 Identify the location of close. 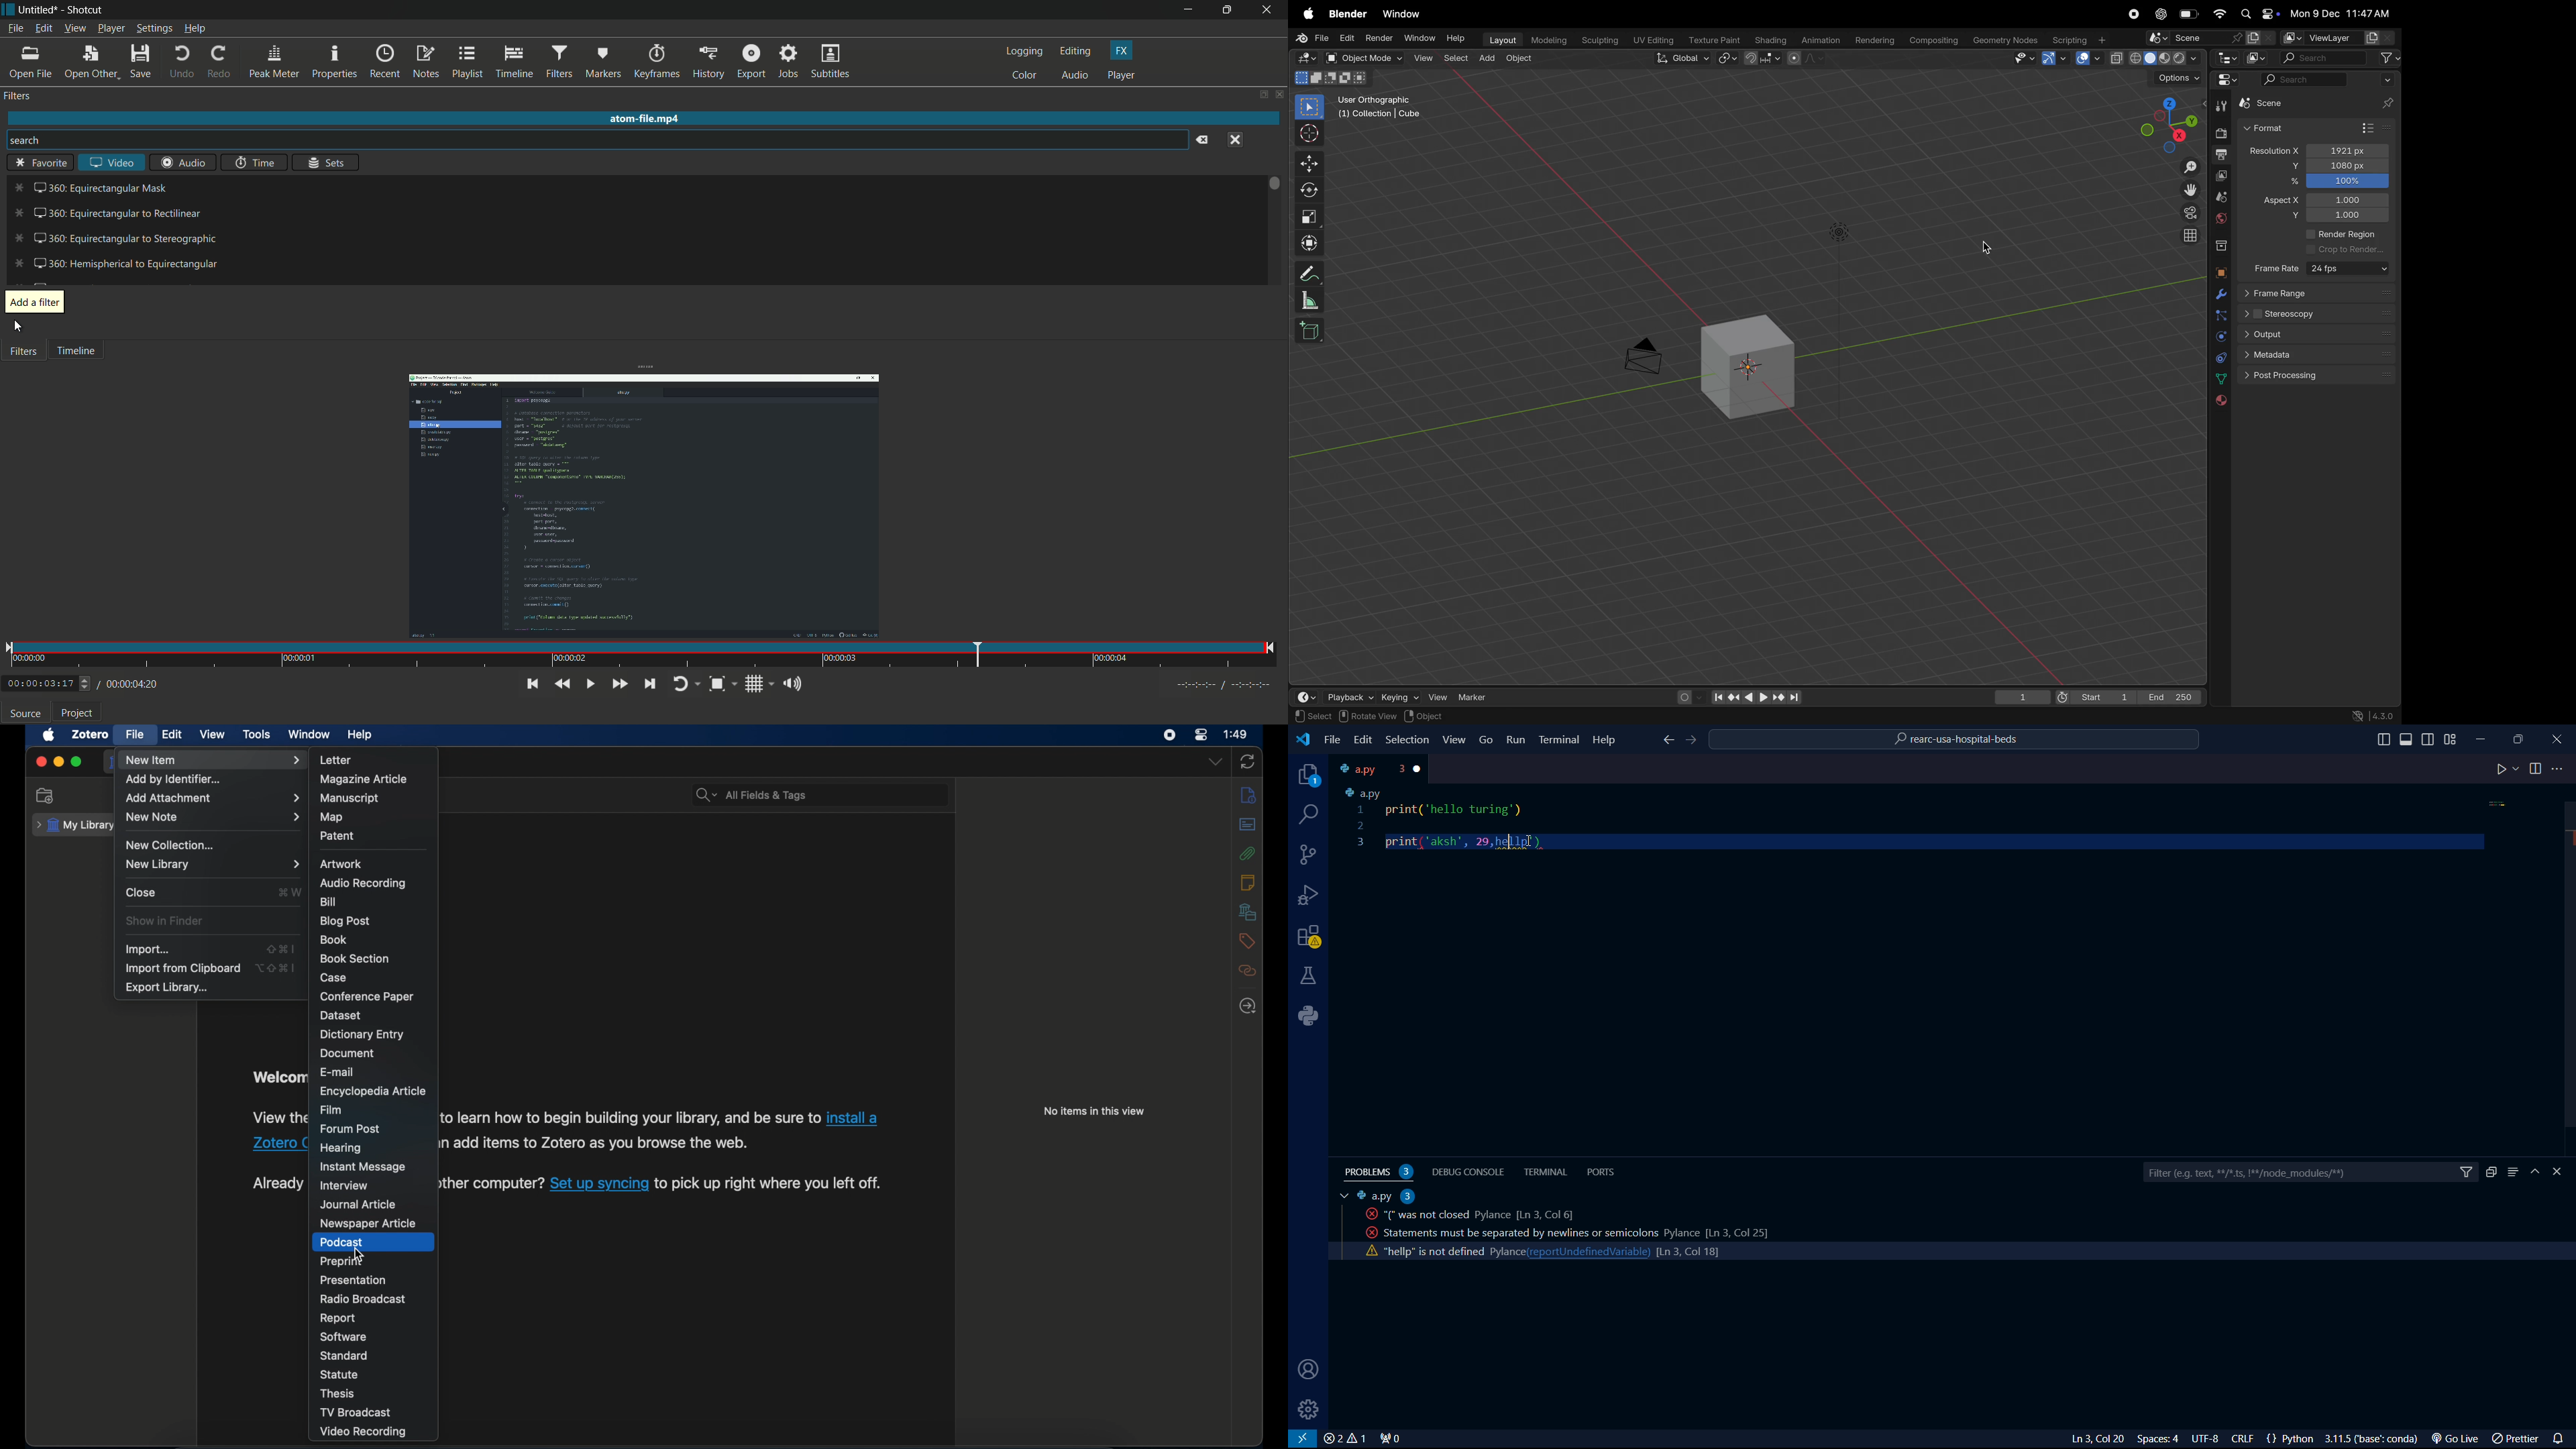
(40, 761).